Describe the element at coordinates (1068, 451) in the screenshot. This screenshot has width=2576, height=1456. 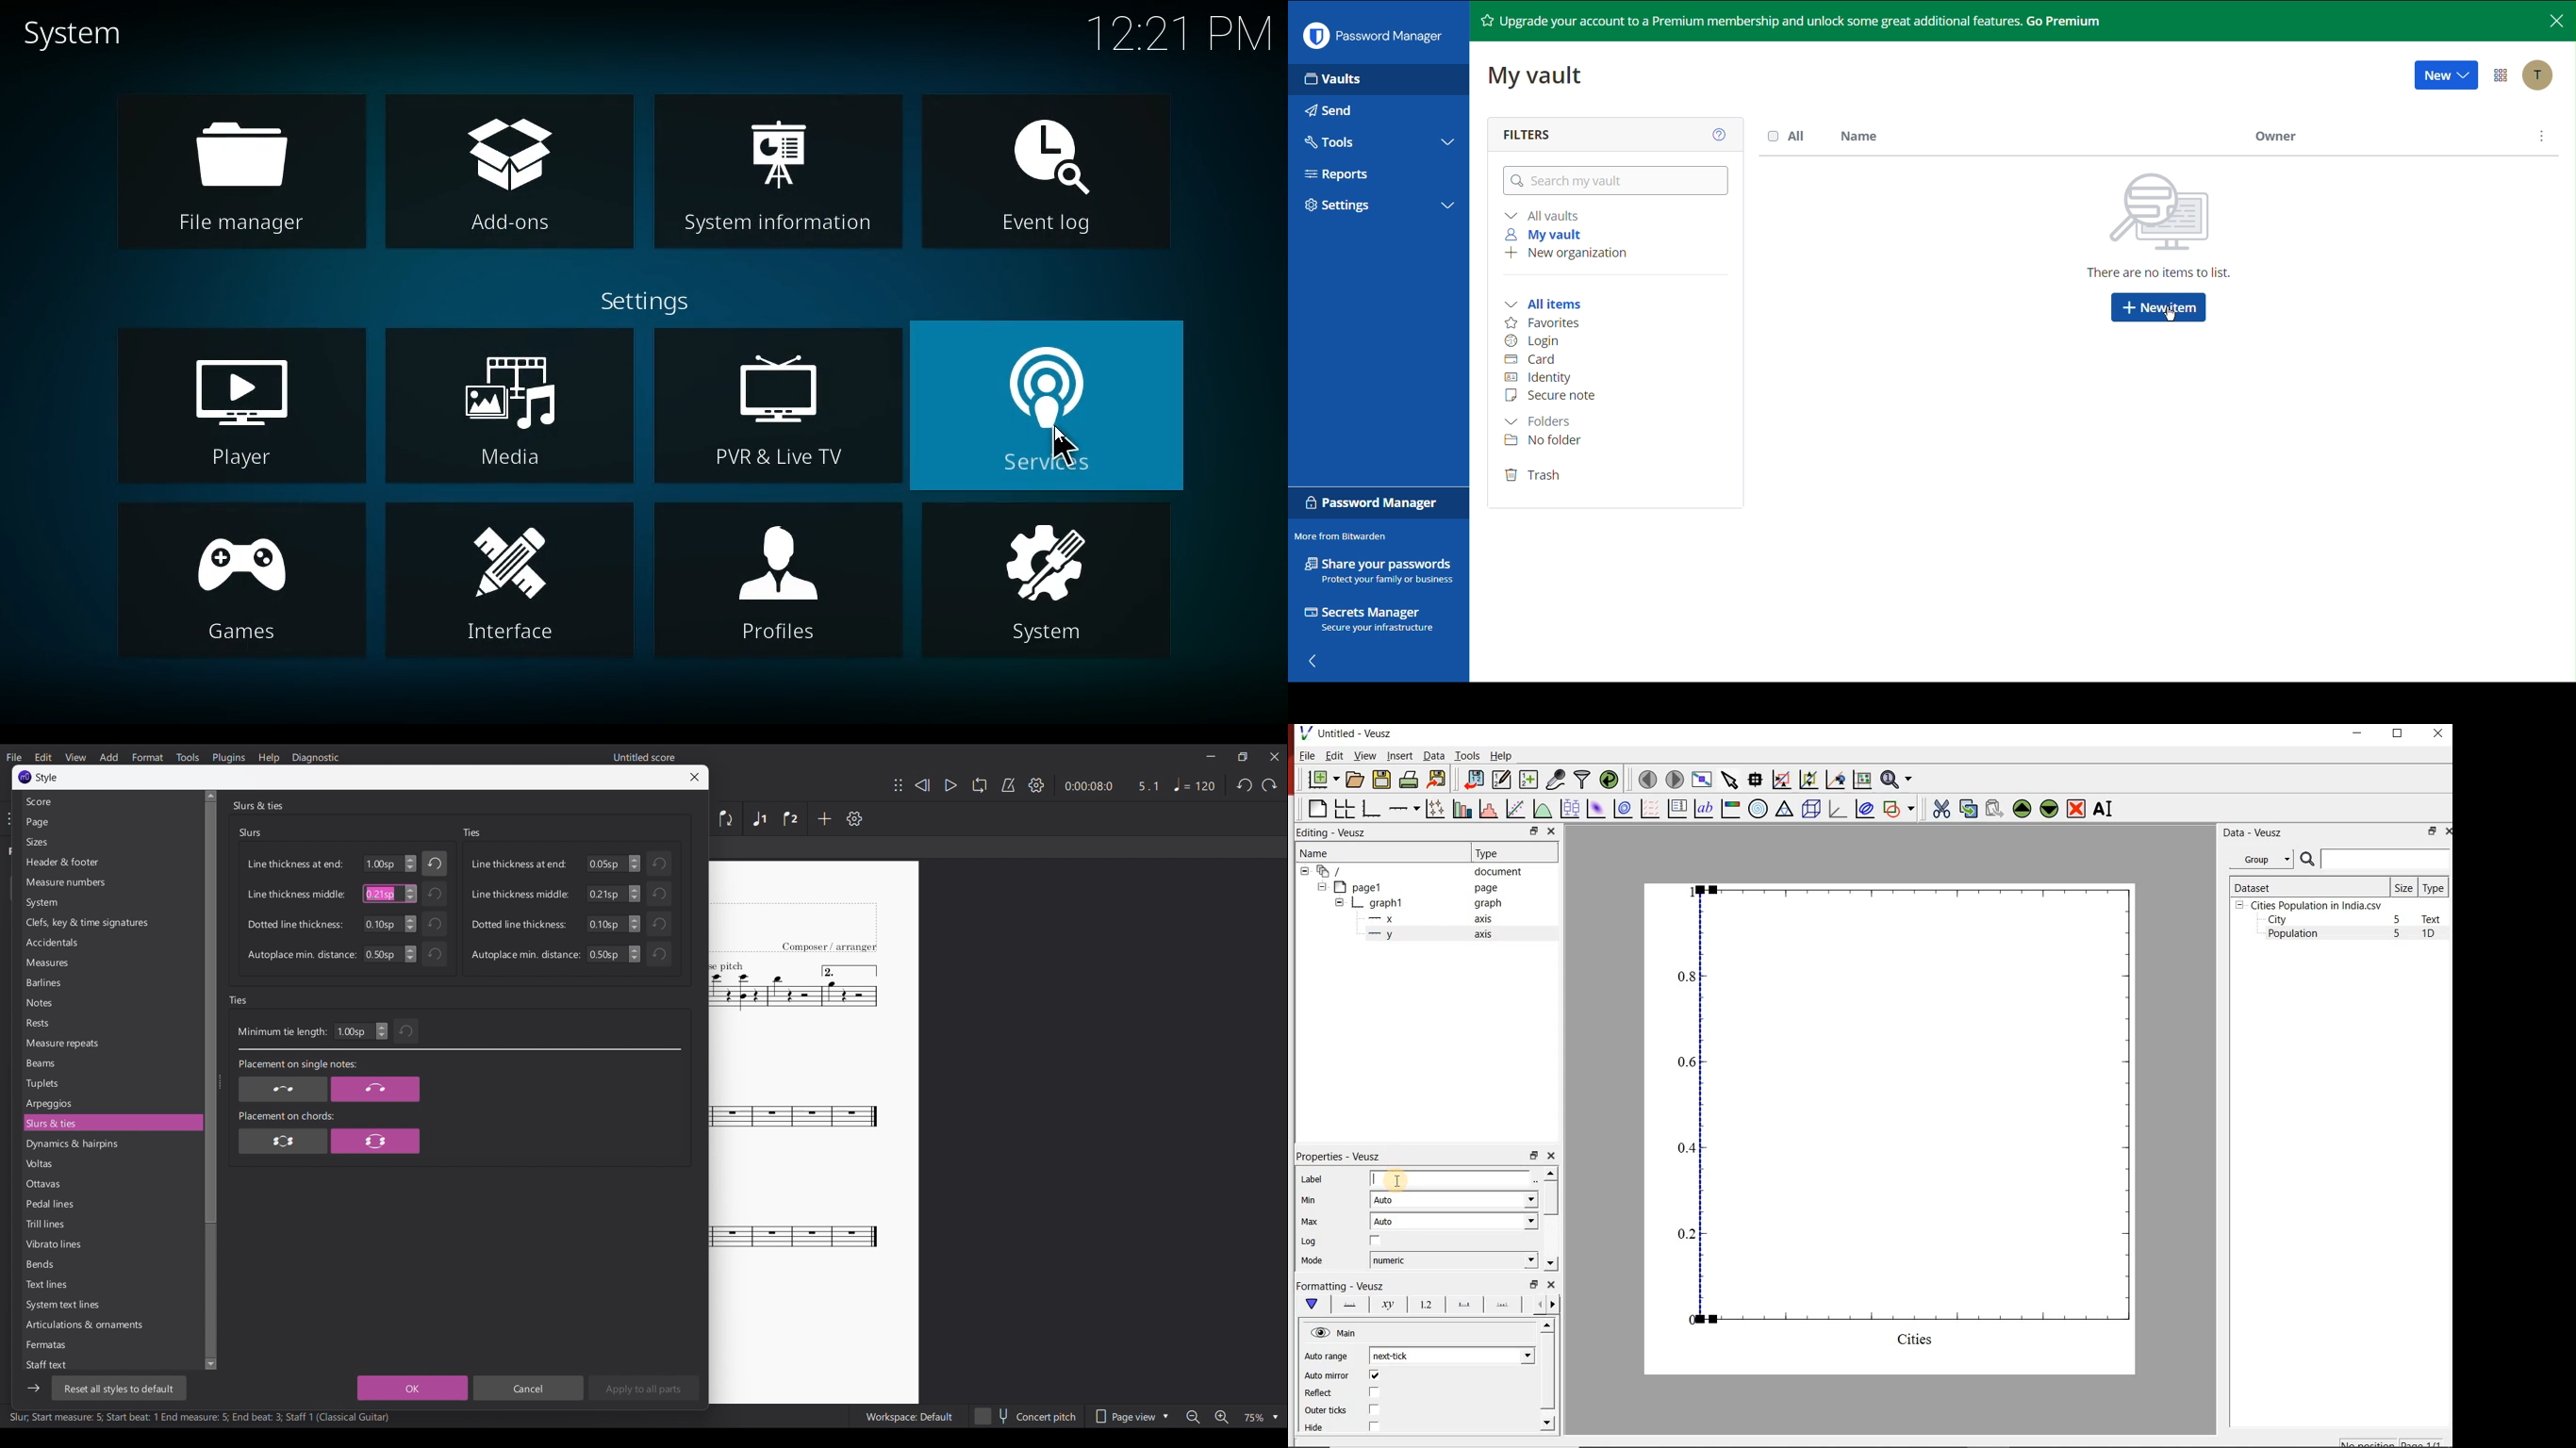
I see `cursor` at that location.